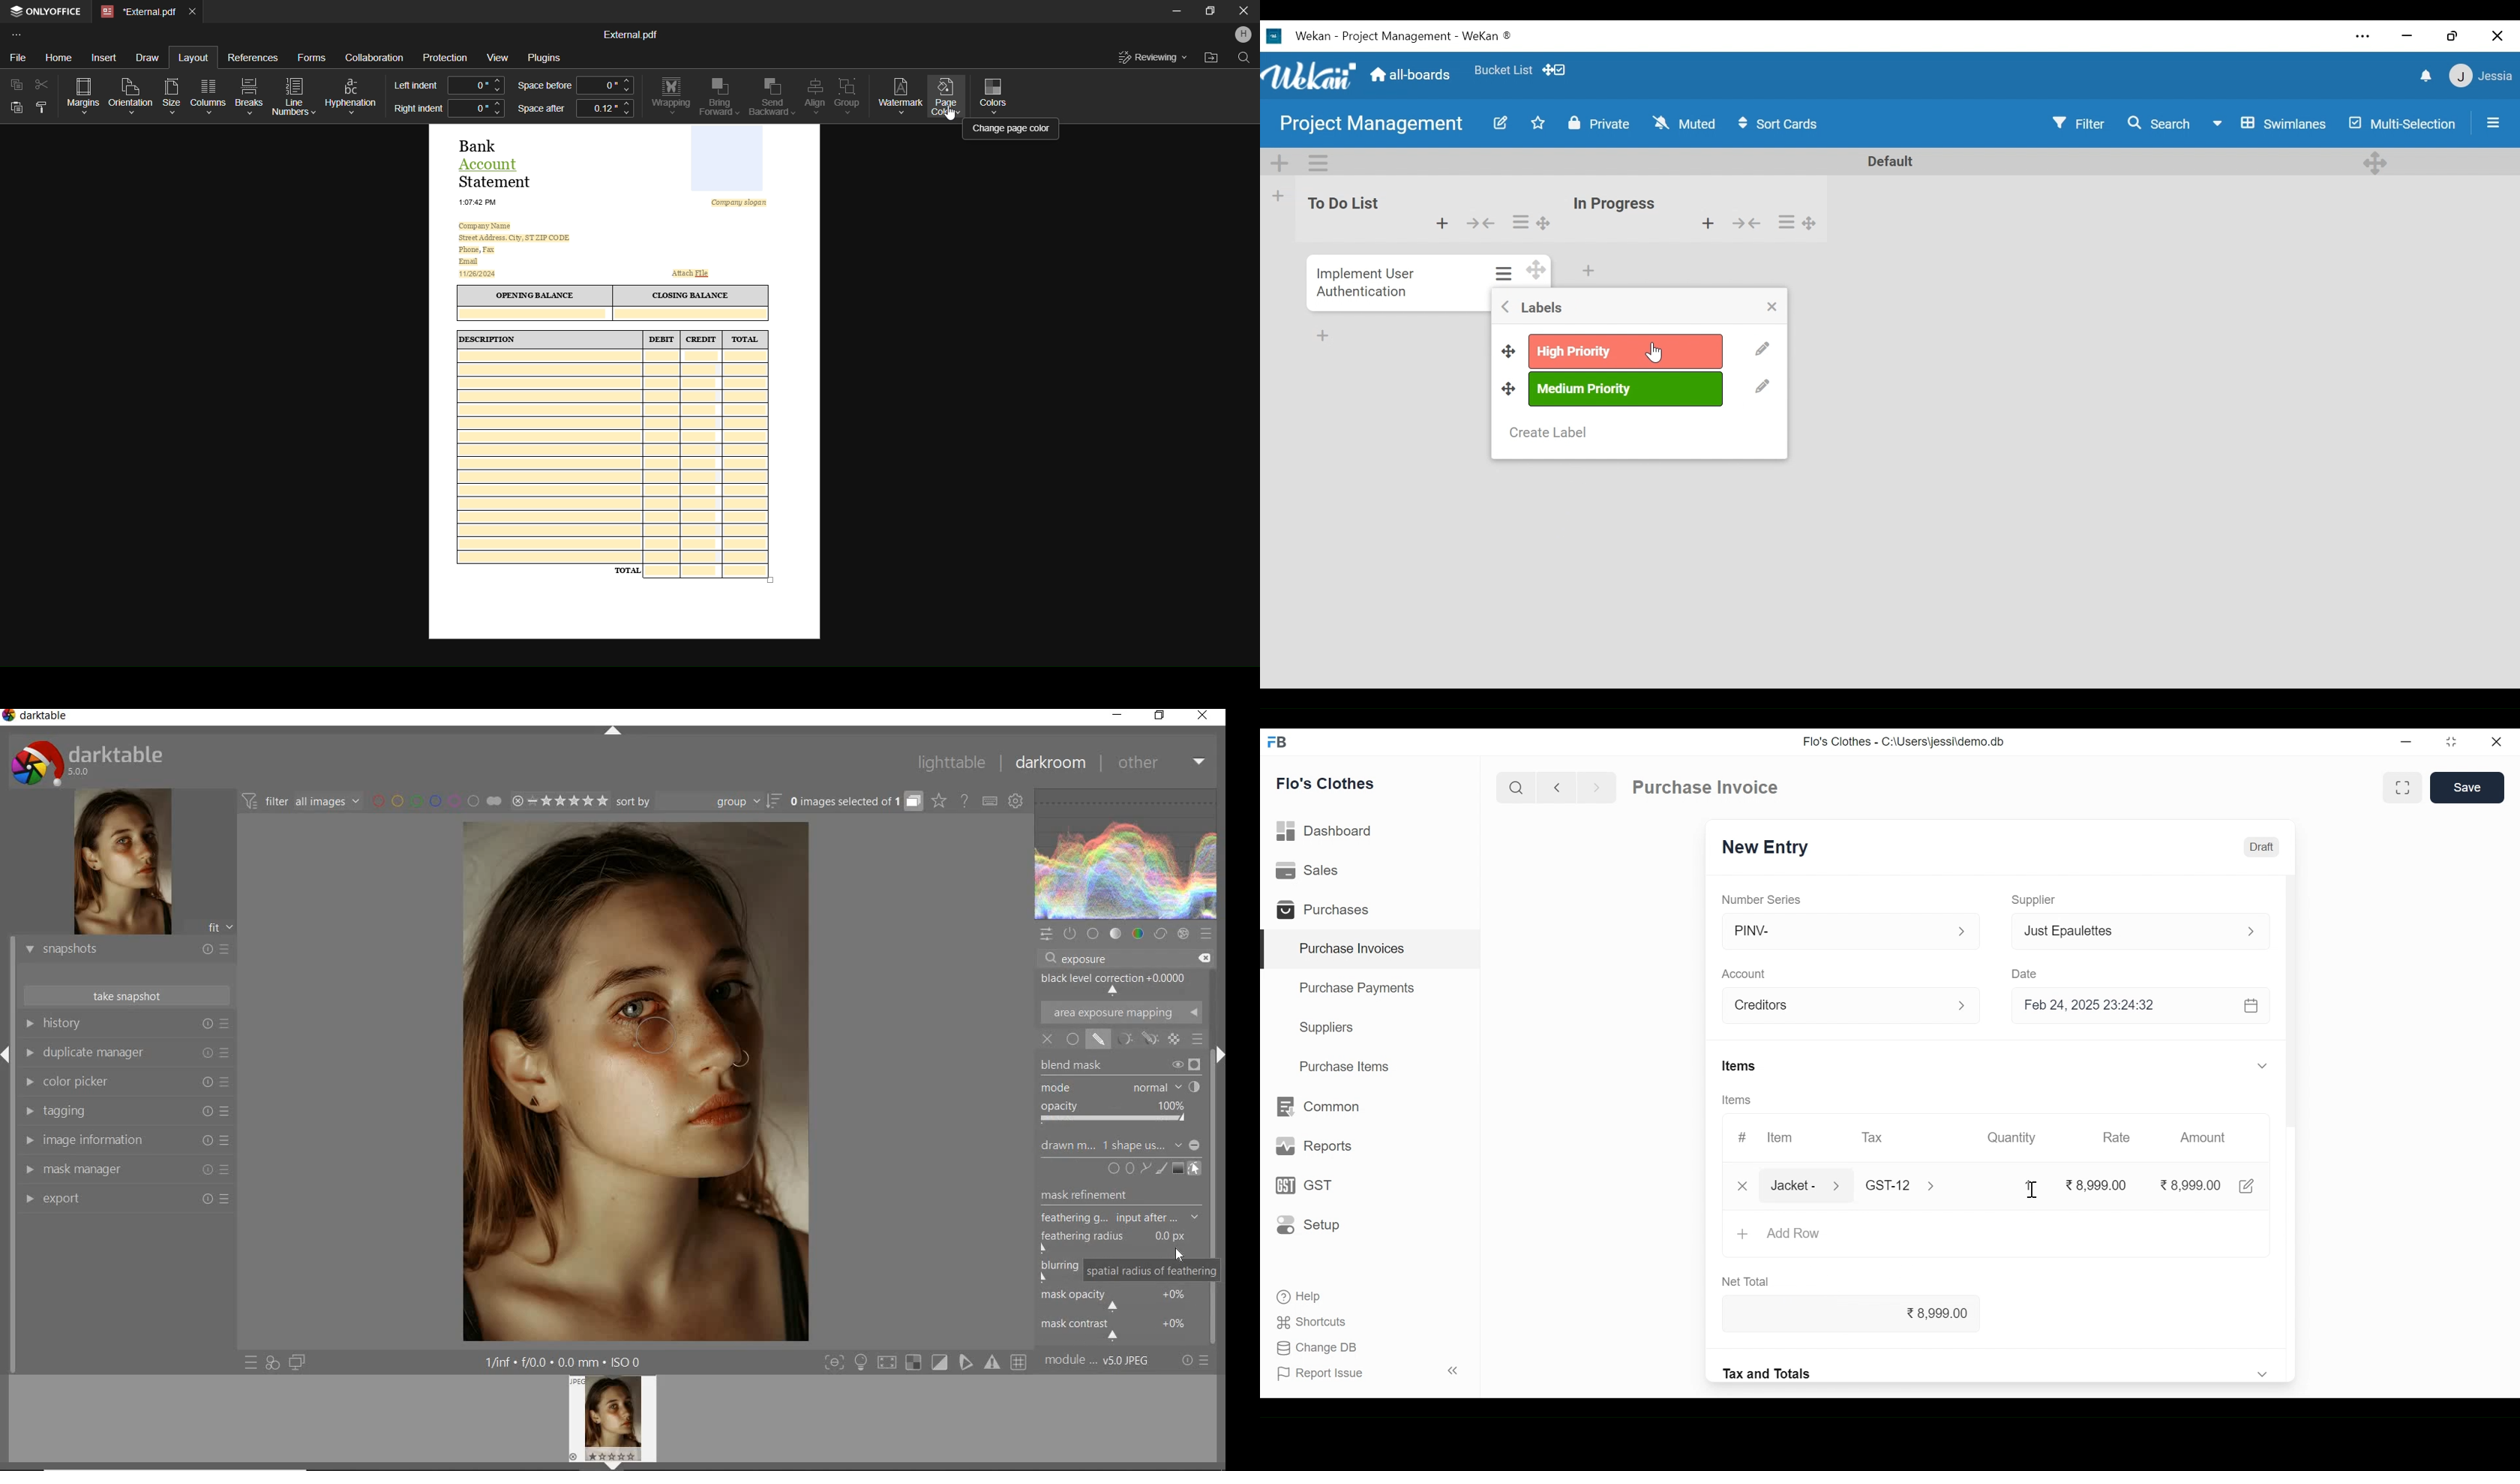  What do you see at coordinates (1796, 1235) in the screenshot?
I see `Add Row` at bounding box center [1796, 1235].